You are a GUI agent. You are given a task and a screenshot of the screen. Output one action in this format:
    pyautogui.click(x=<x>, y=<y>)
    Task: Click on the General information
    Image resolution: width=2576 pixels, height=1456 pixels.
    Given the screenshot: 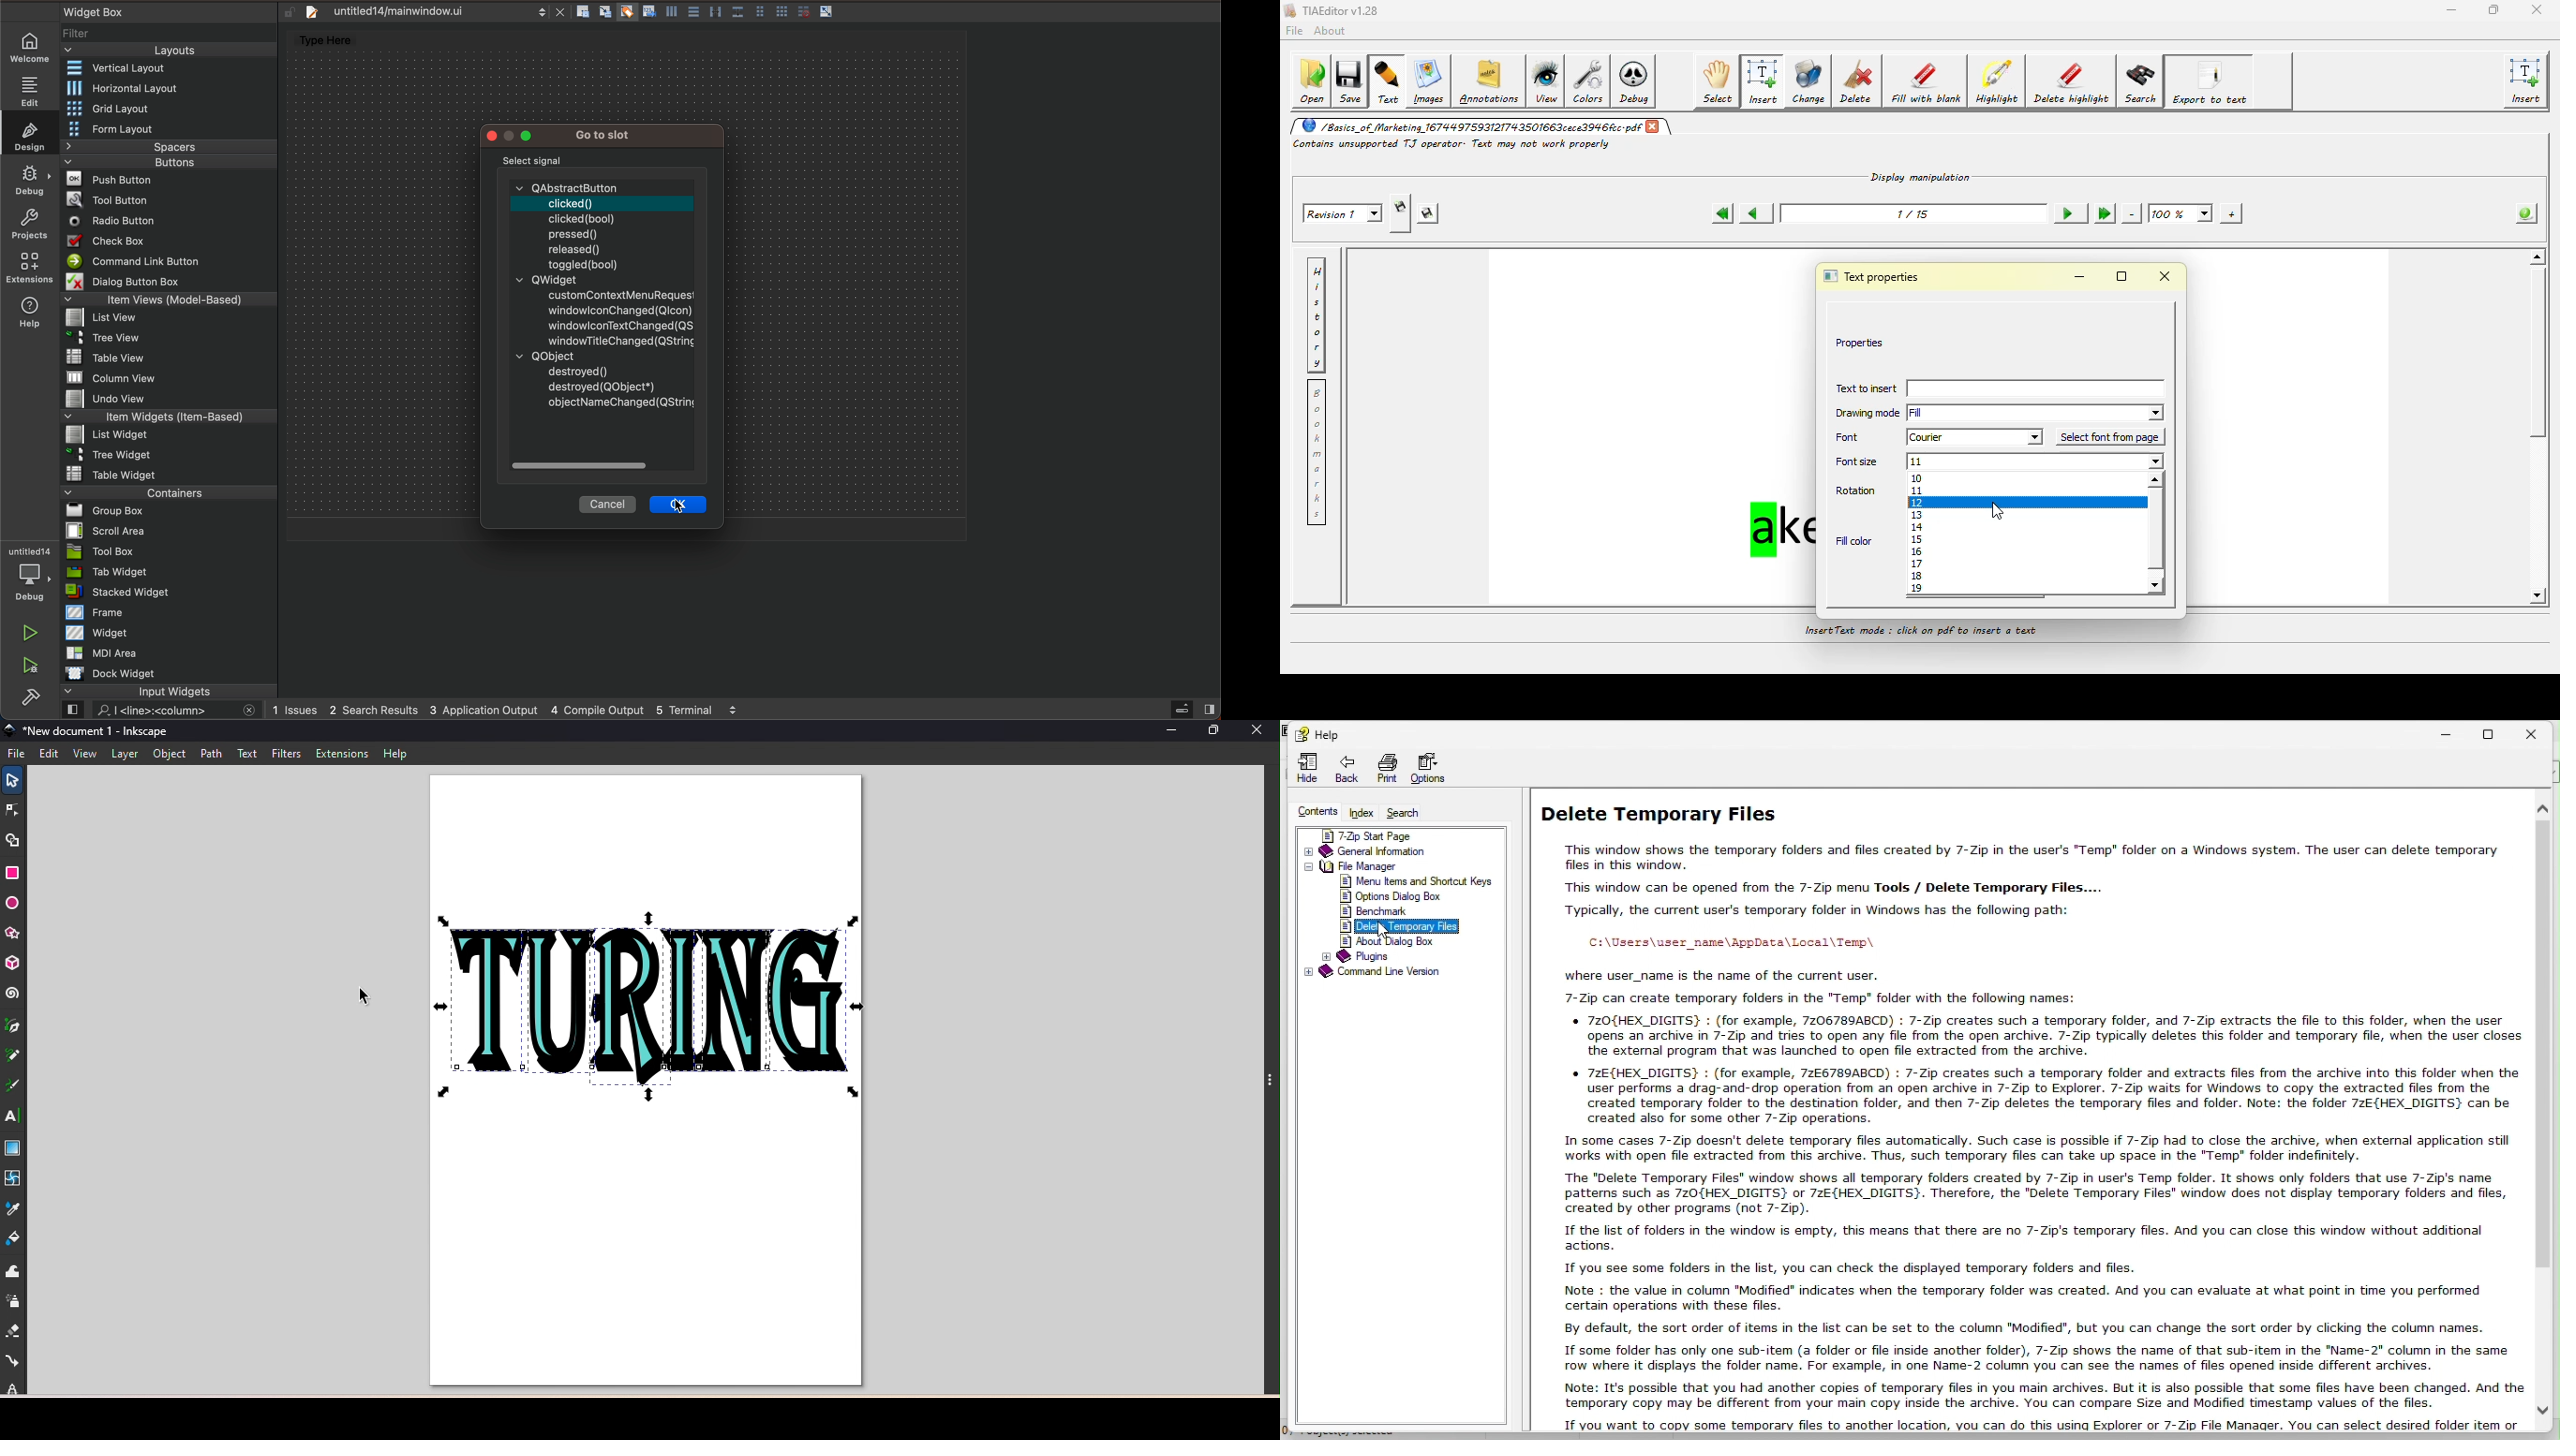 What is the action you would take?
    pyautogui.click(x=1391, y=849)
    